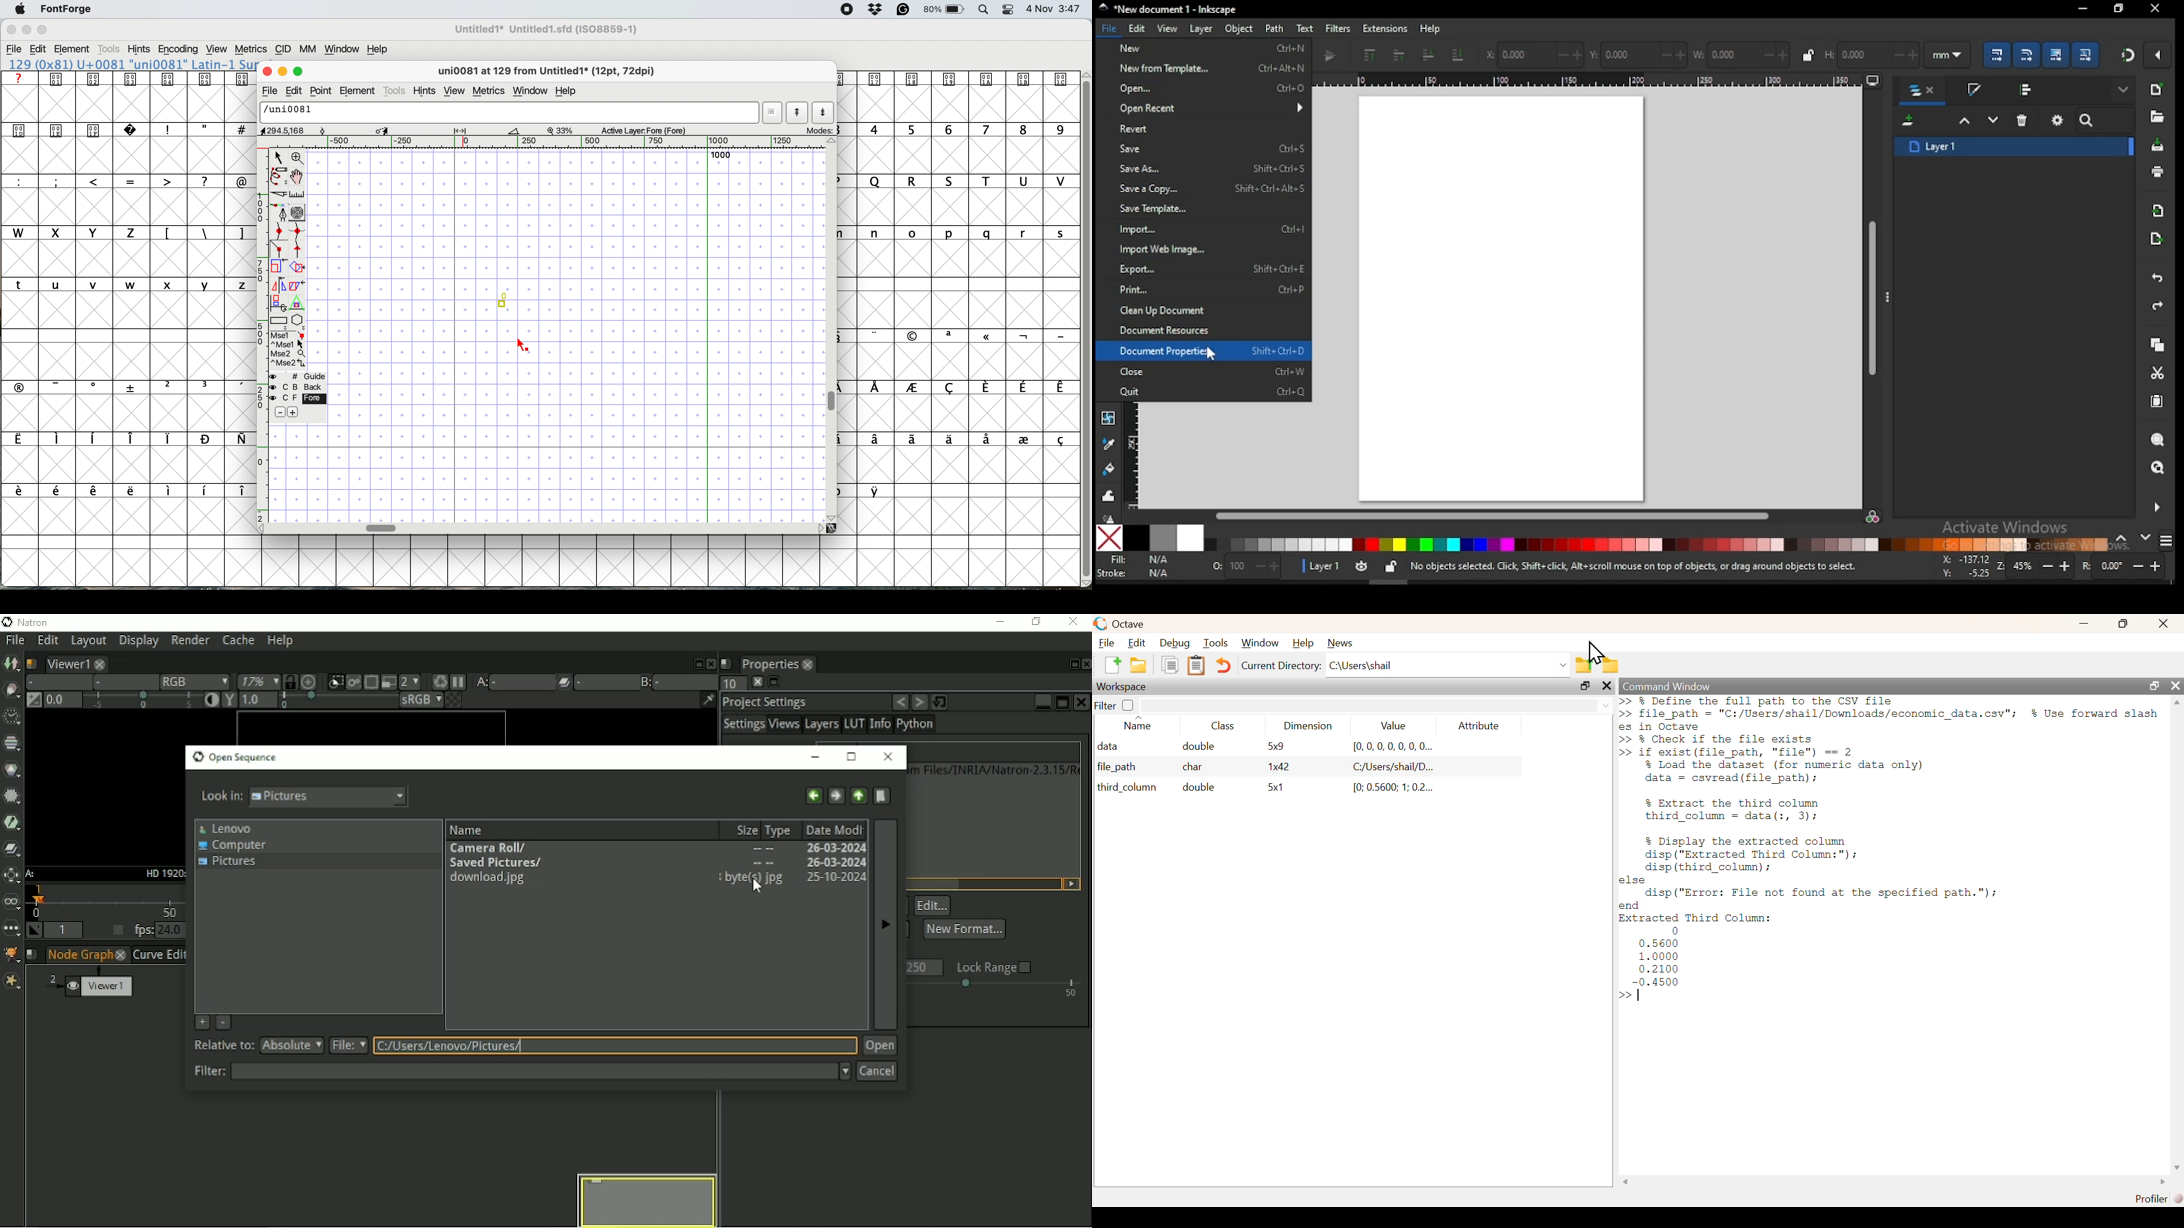  I want to click on View, so click(216, 49).